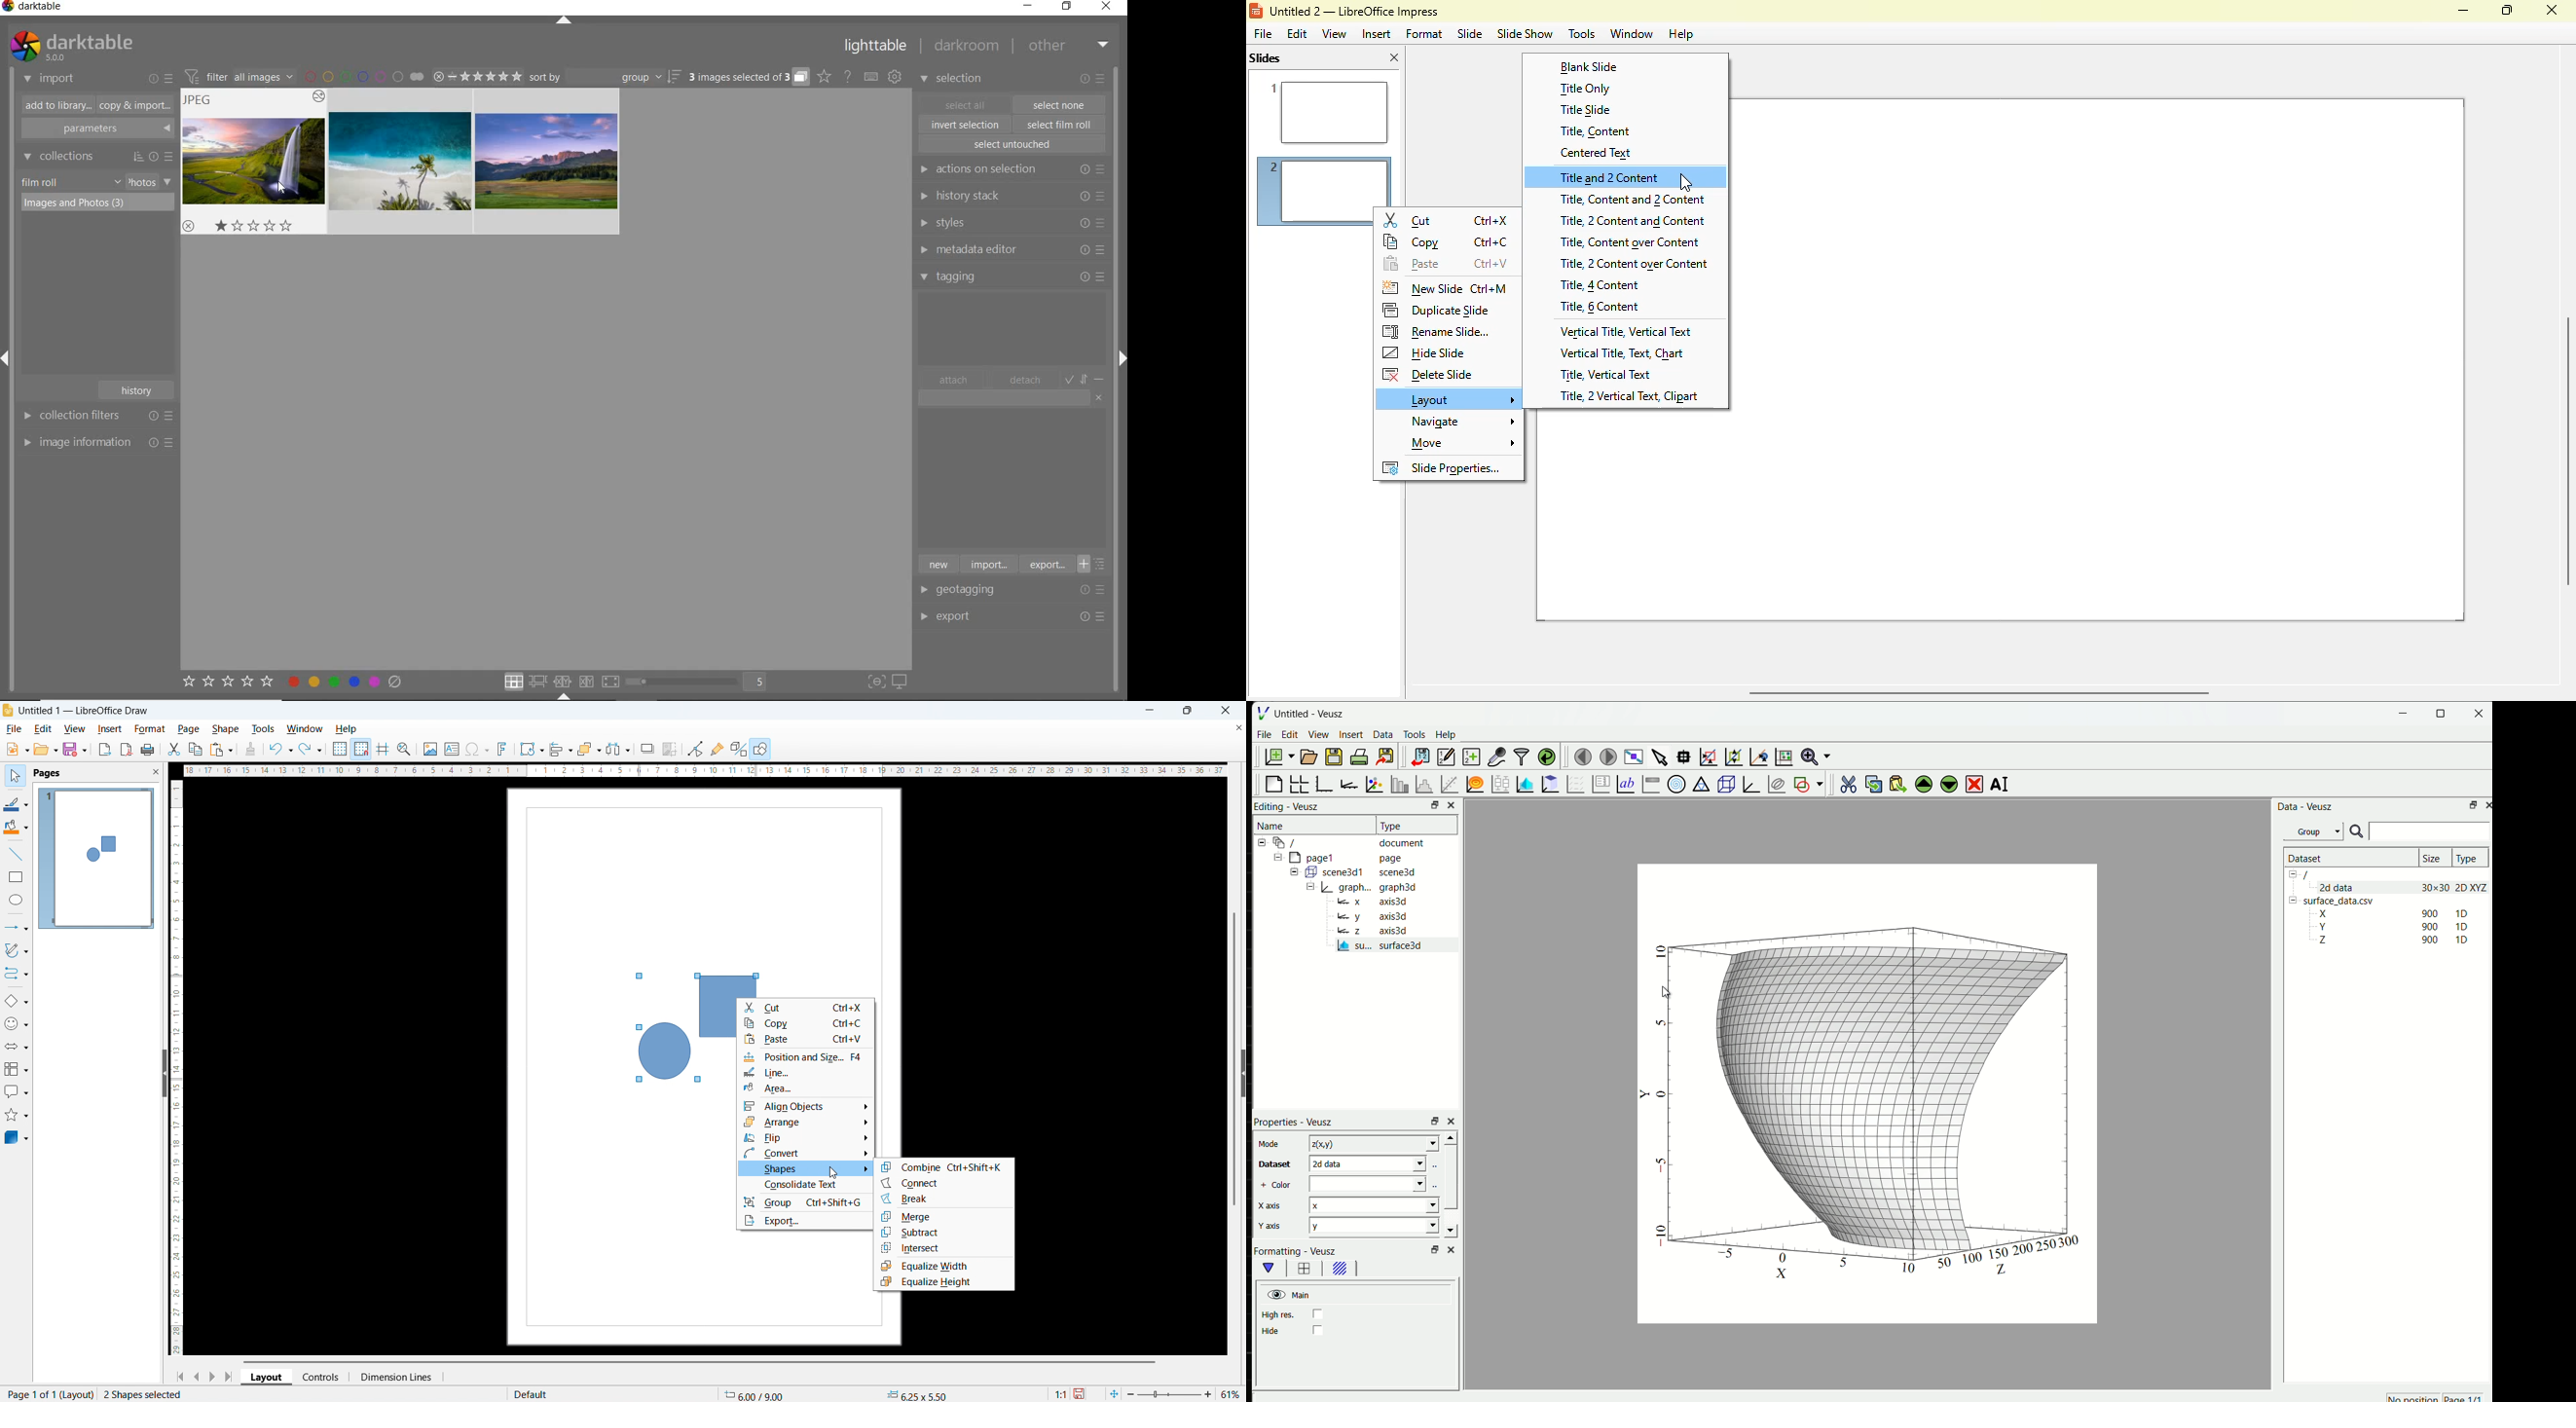 Image resolution: width=2576 pixels, height=1428 pixels. Describe the element at coordinates (1686, 183) in the screenshot. I see `cursor` at that location.